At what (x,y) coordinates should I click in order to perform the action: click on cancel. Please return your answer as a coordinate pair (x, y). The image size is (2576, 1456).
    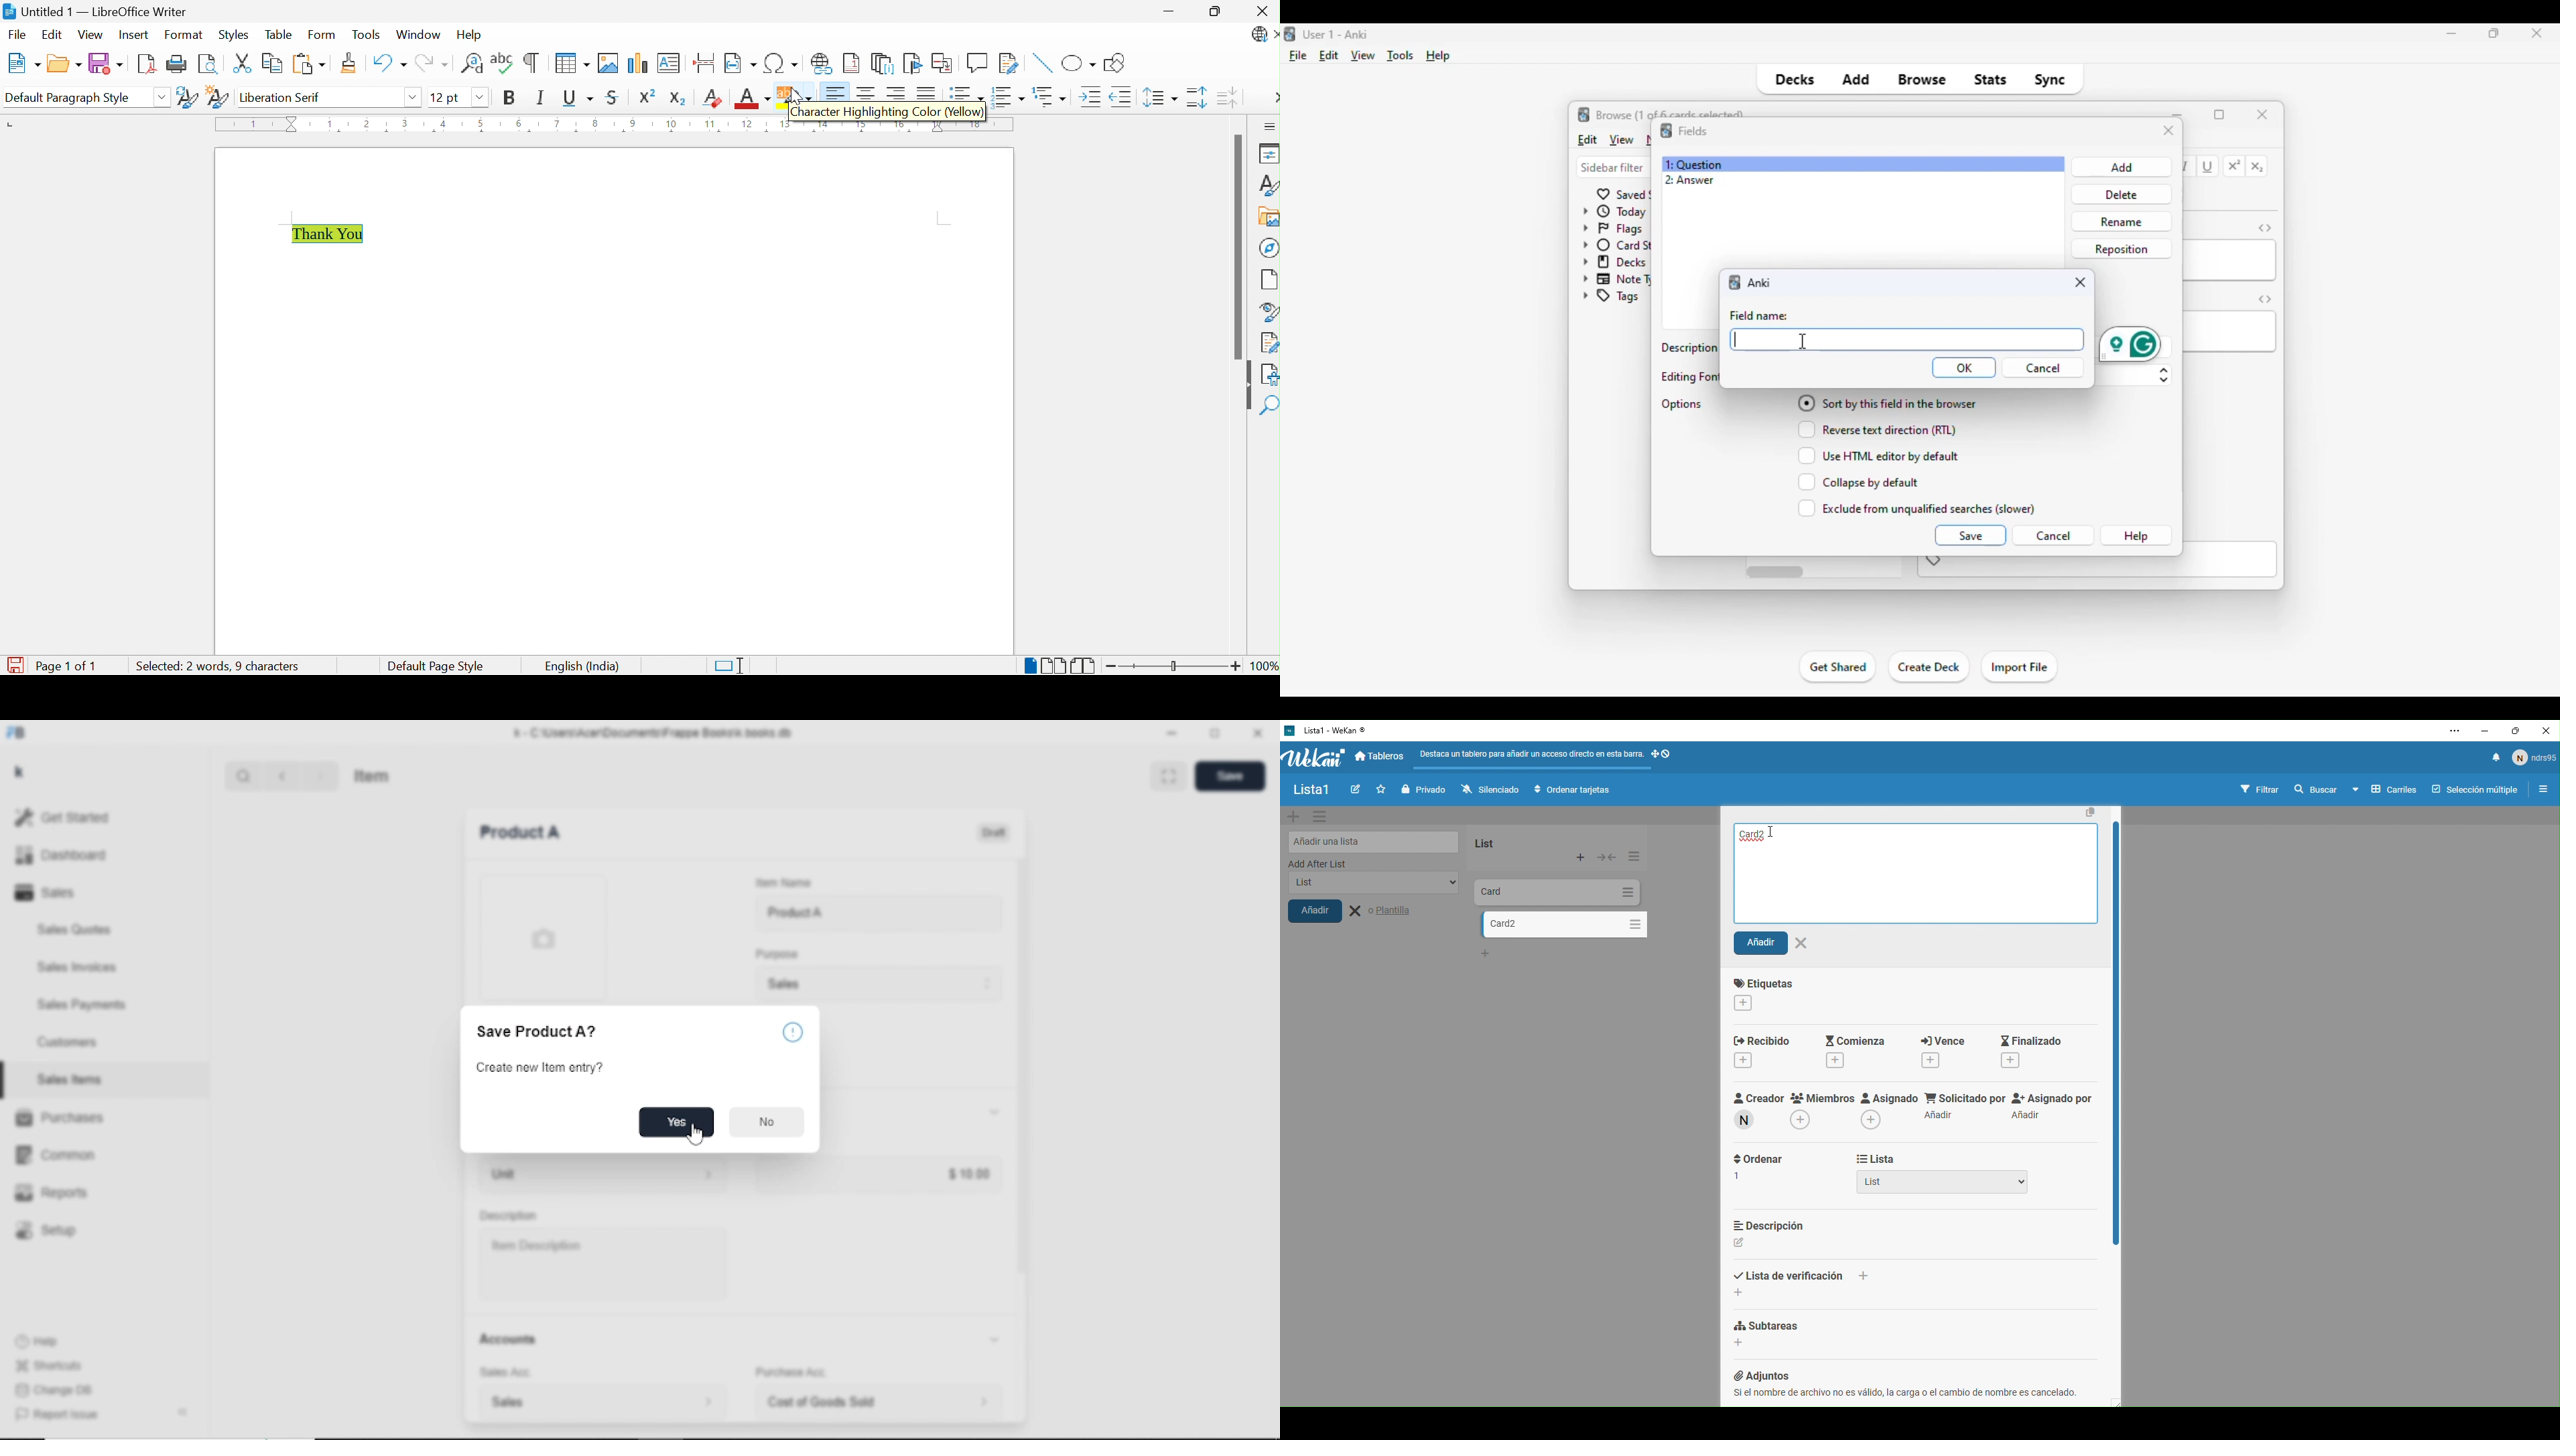
    Looking at the image, I should click on (2047, 368).